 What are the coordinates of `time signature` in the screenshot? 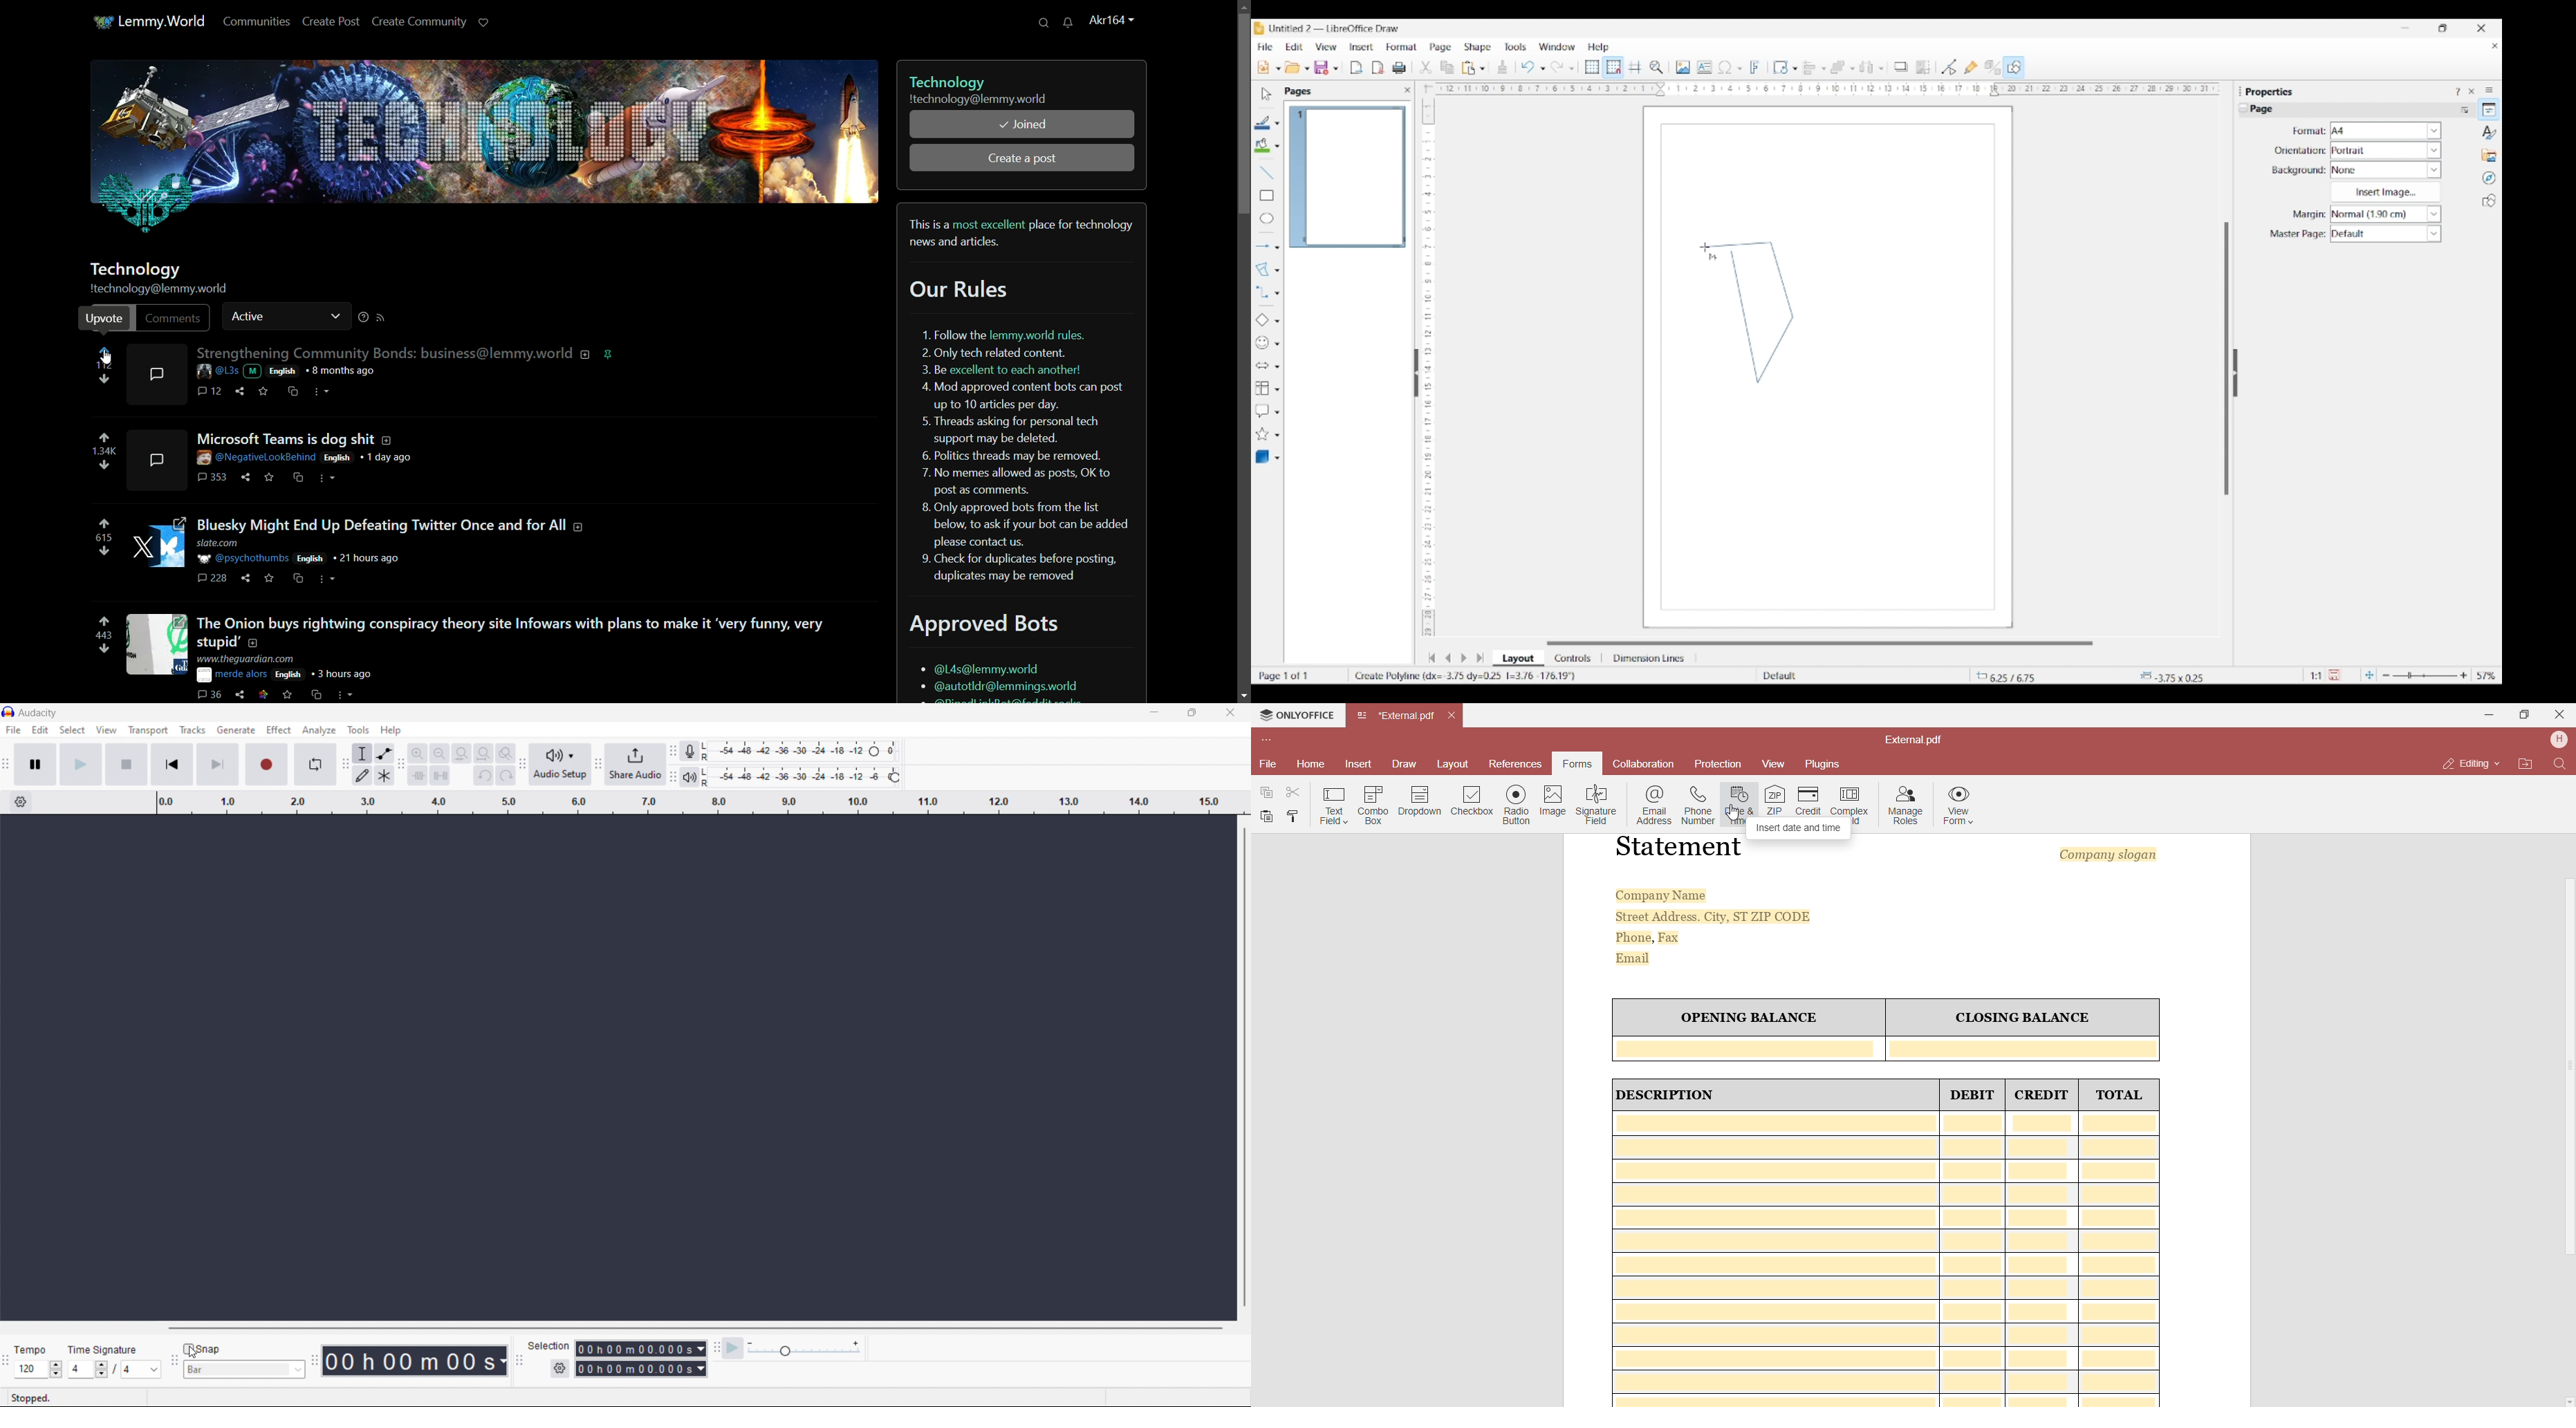 It's located at (114, 1370).